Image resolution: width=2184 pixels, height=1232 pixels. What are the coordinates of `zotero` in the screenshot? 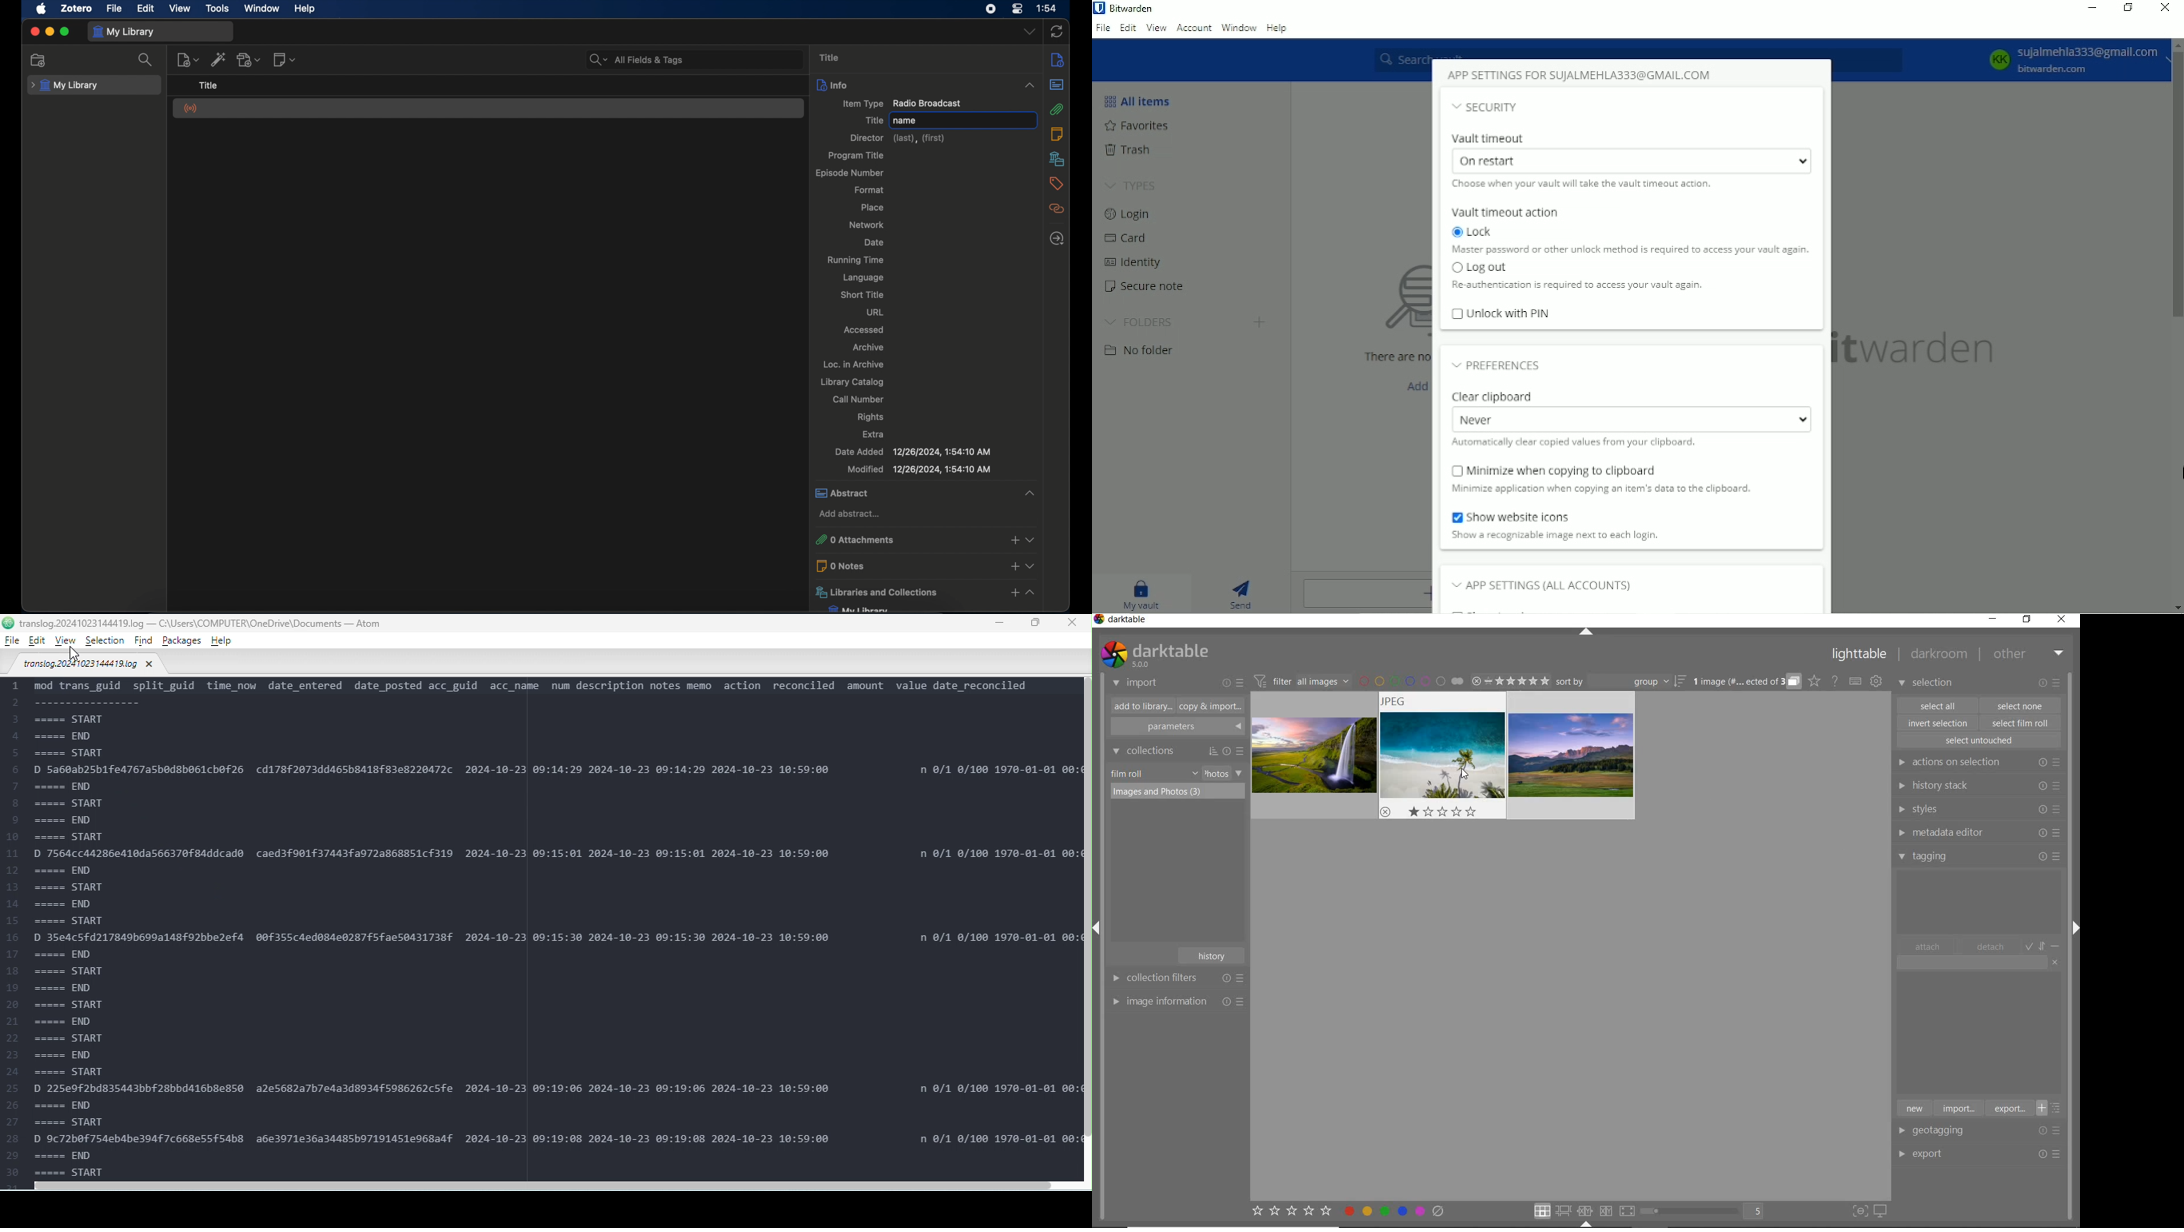 It's located at (76, 9).